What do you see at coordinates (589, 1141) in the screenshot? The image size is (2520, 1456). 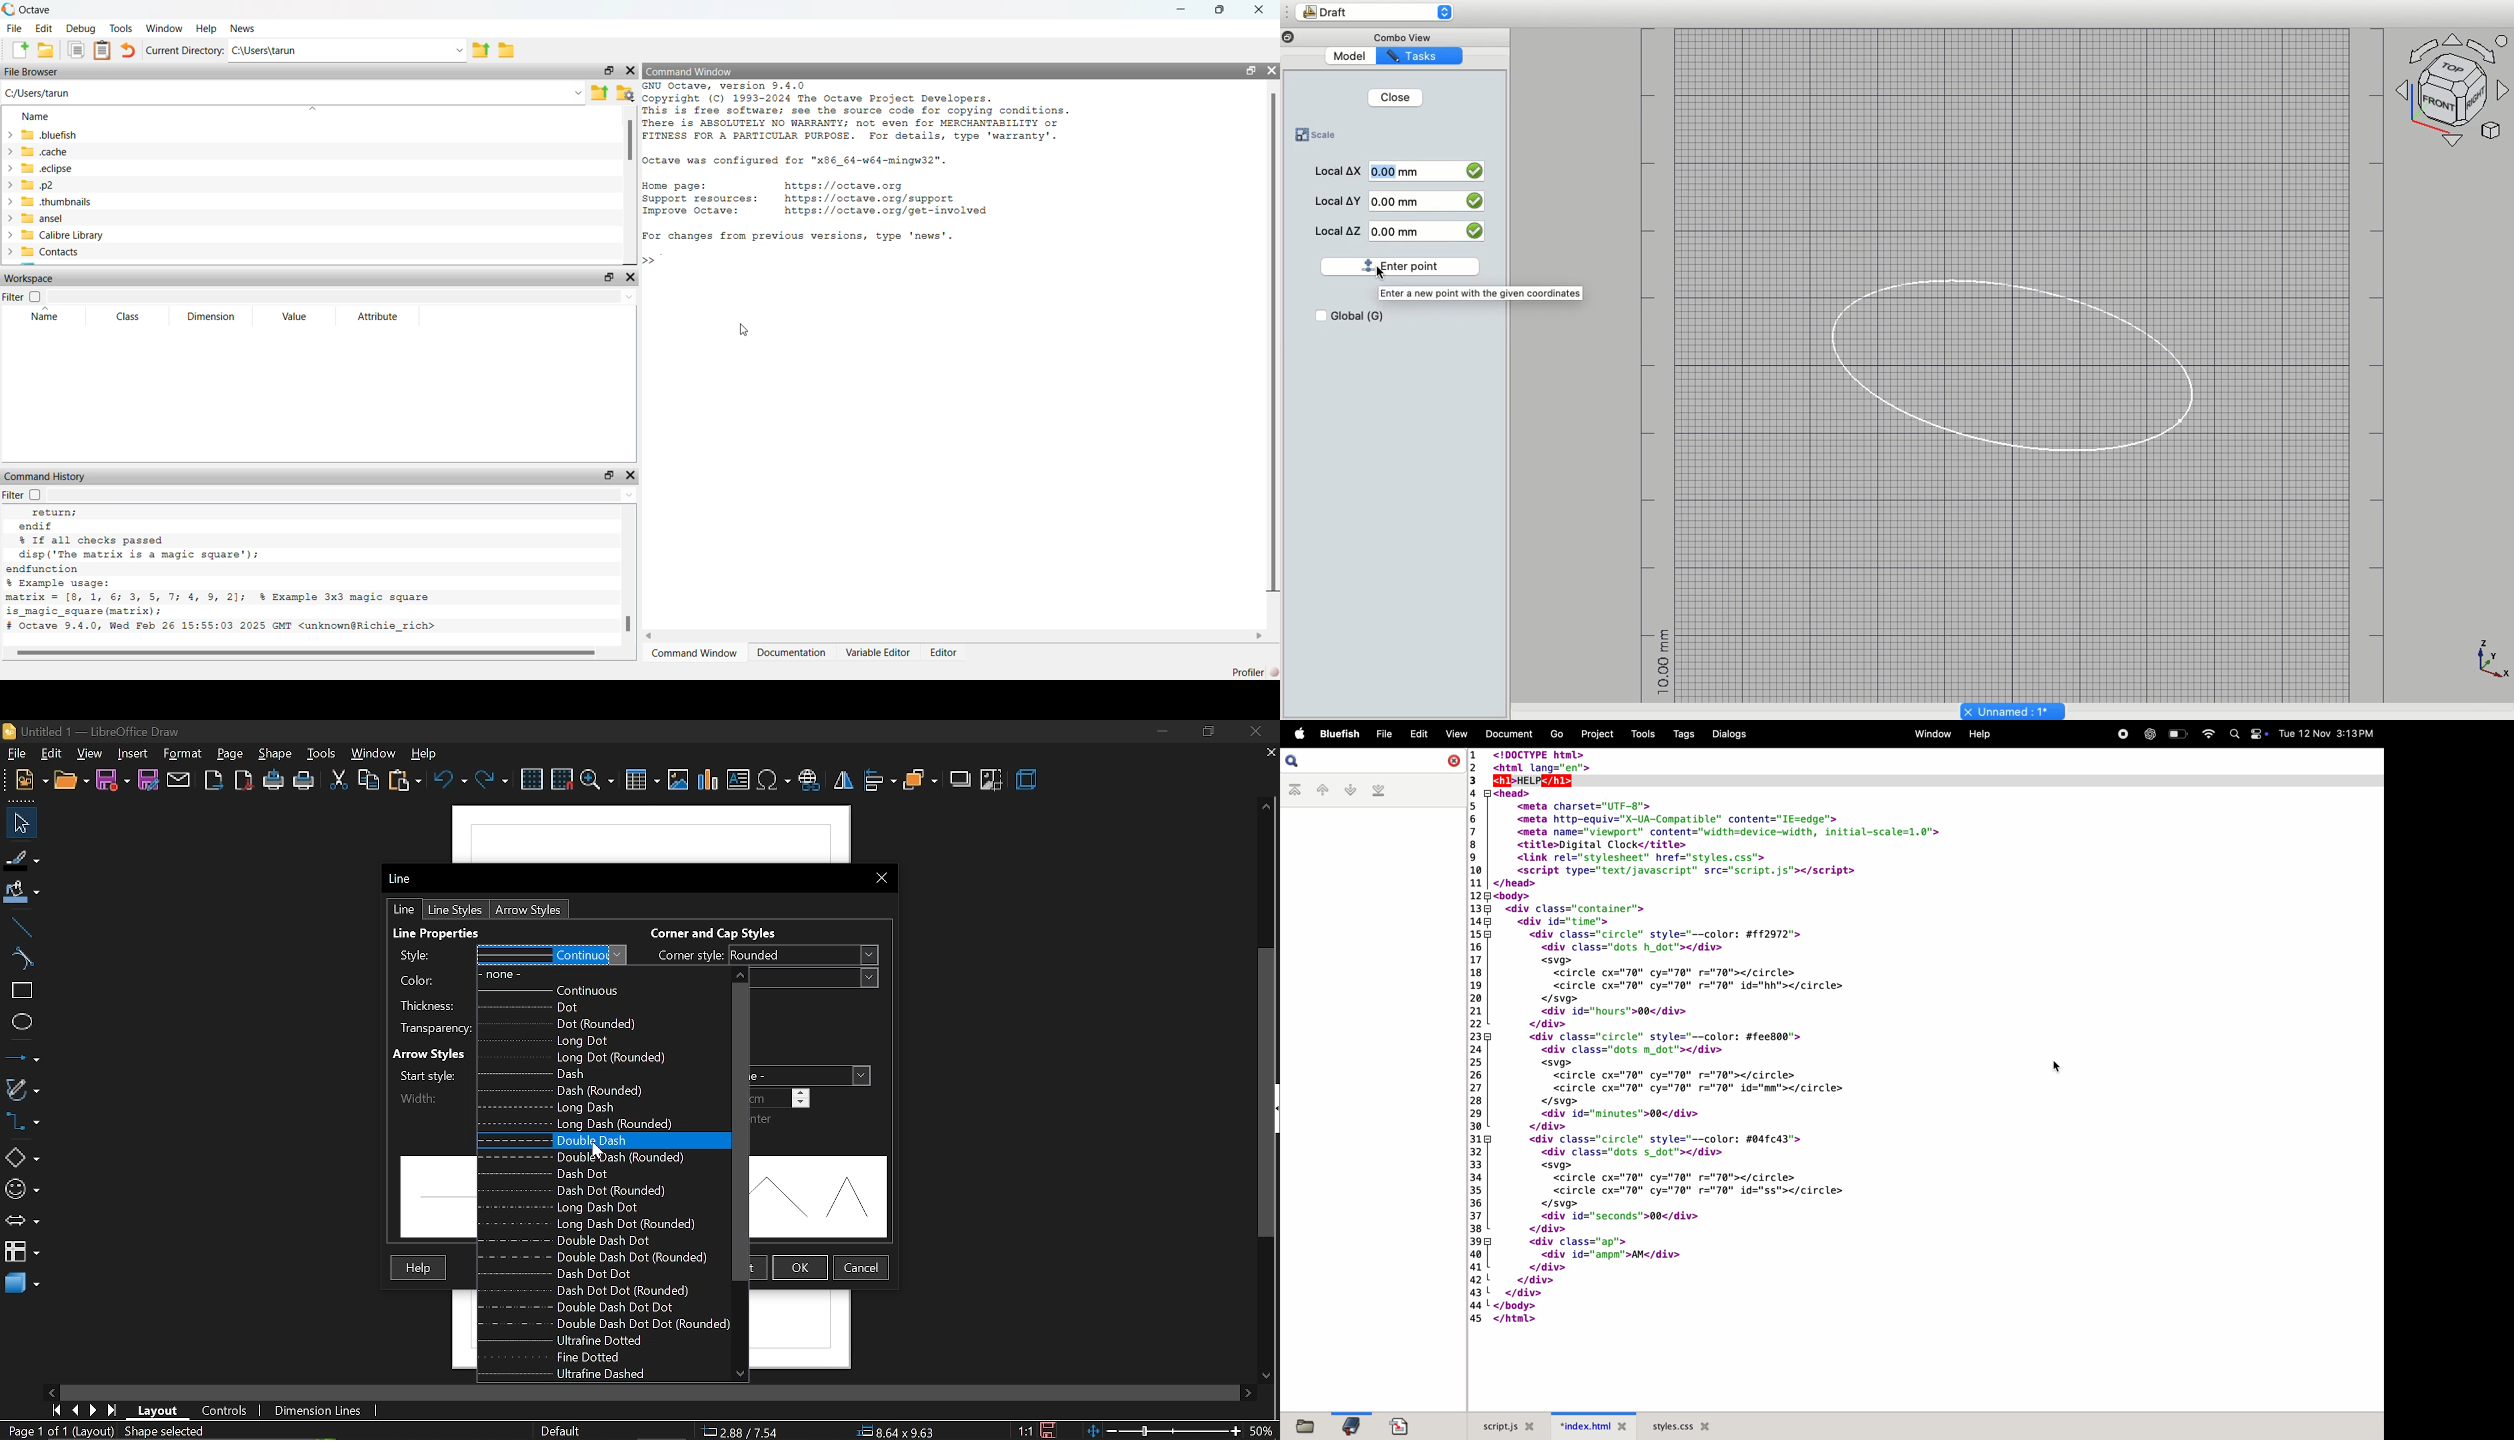 I see `Double dash` at bounding box center [589, 1141].